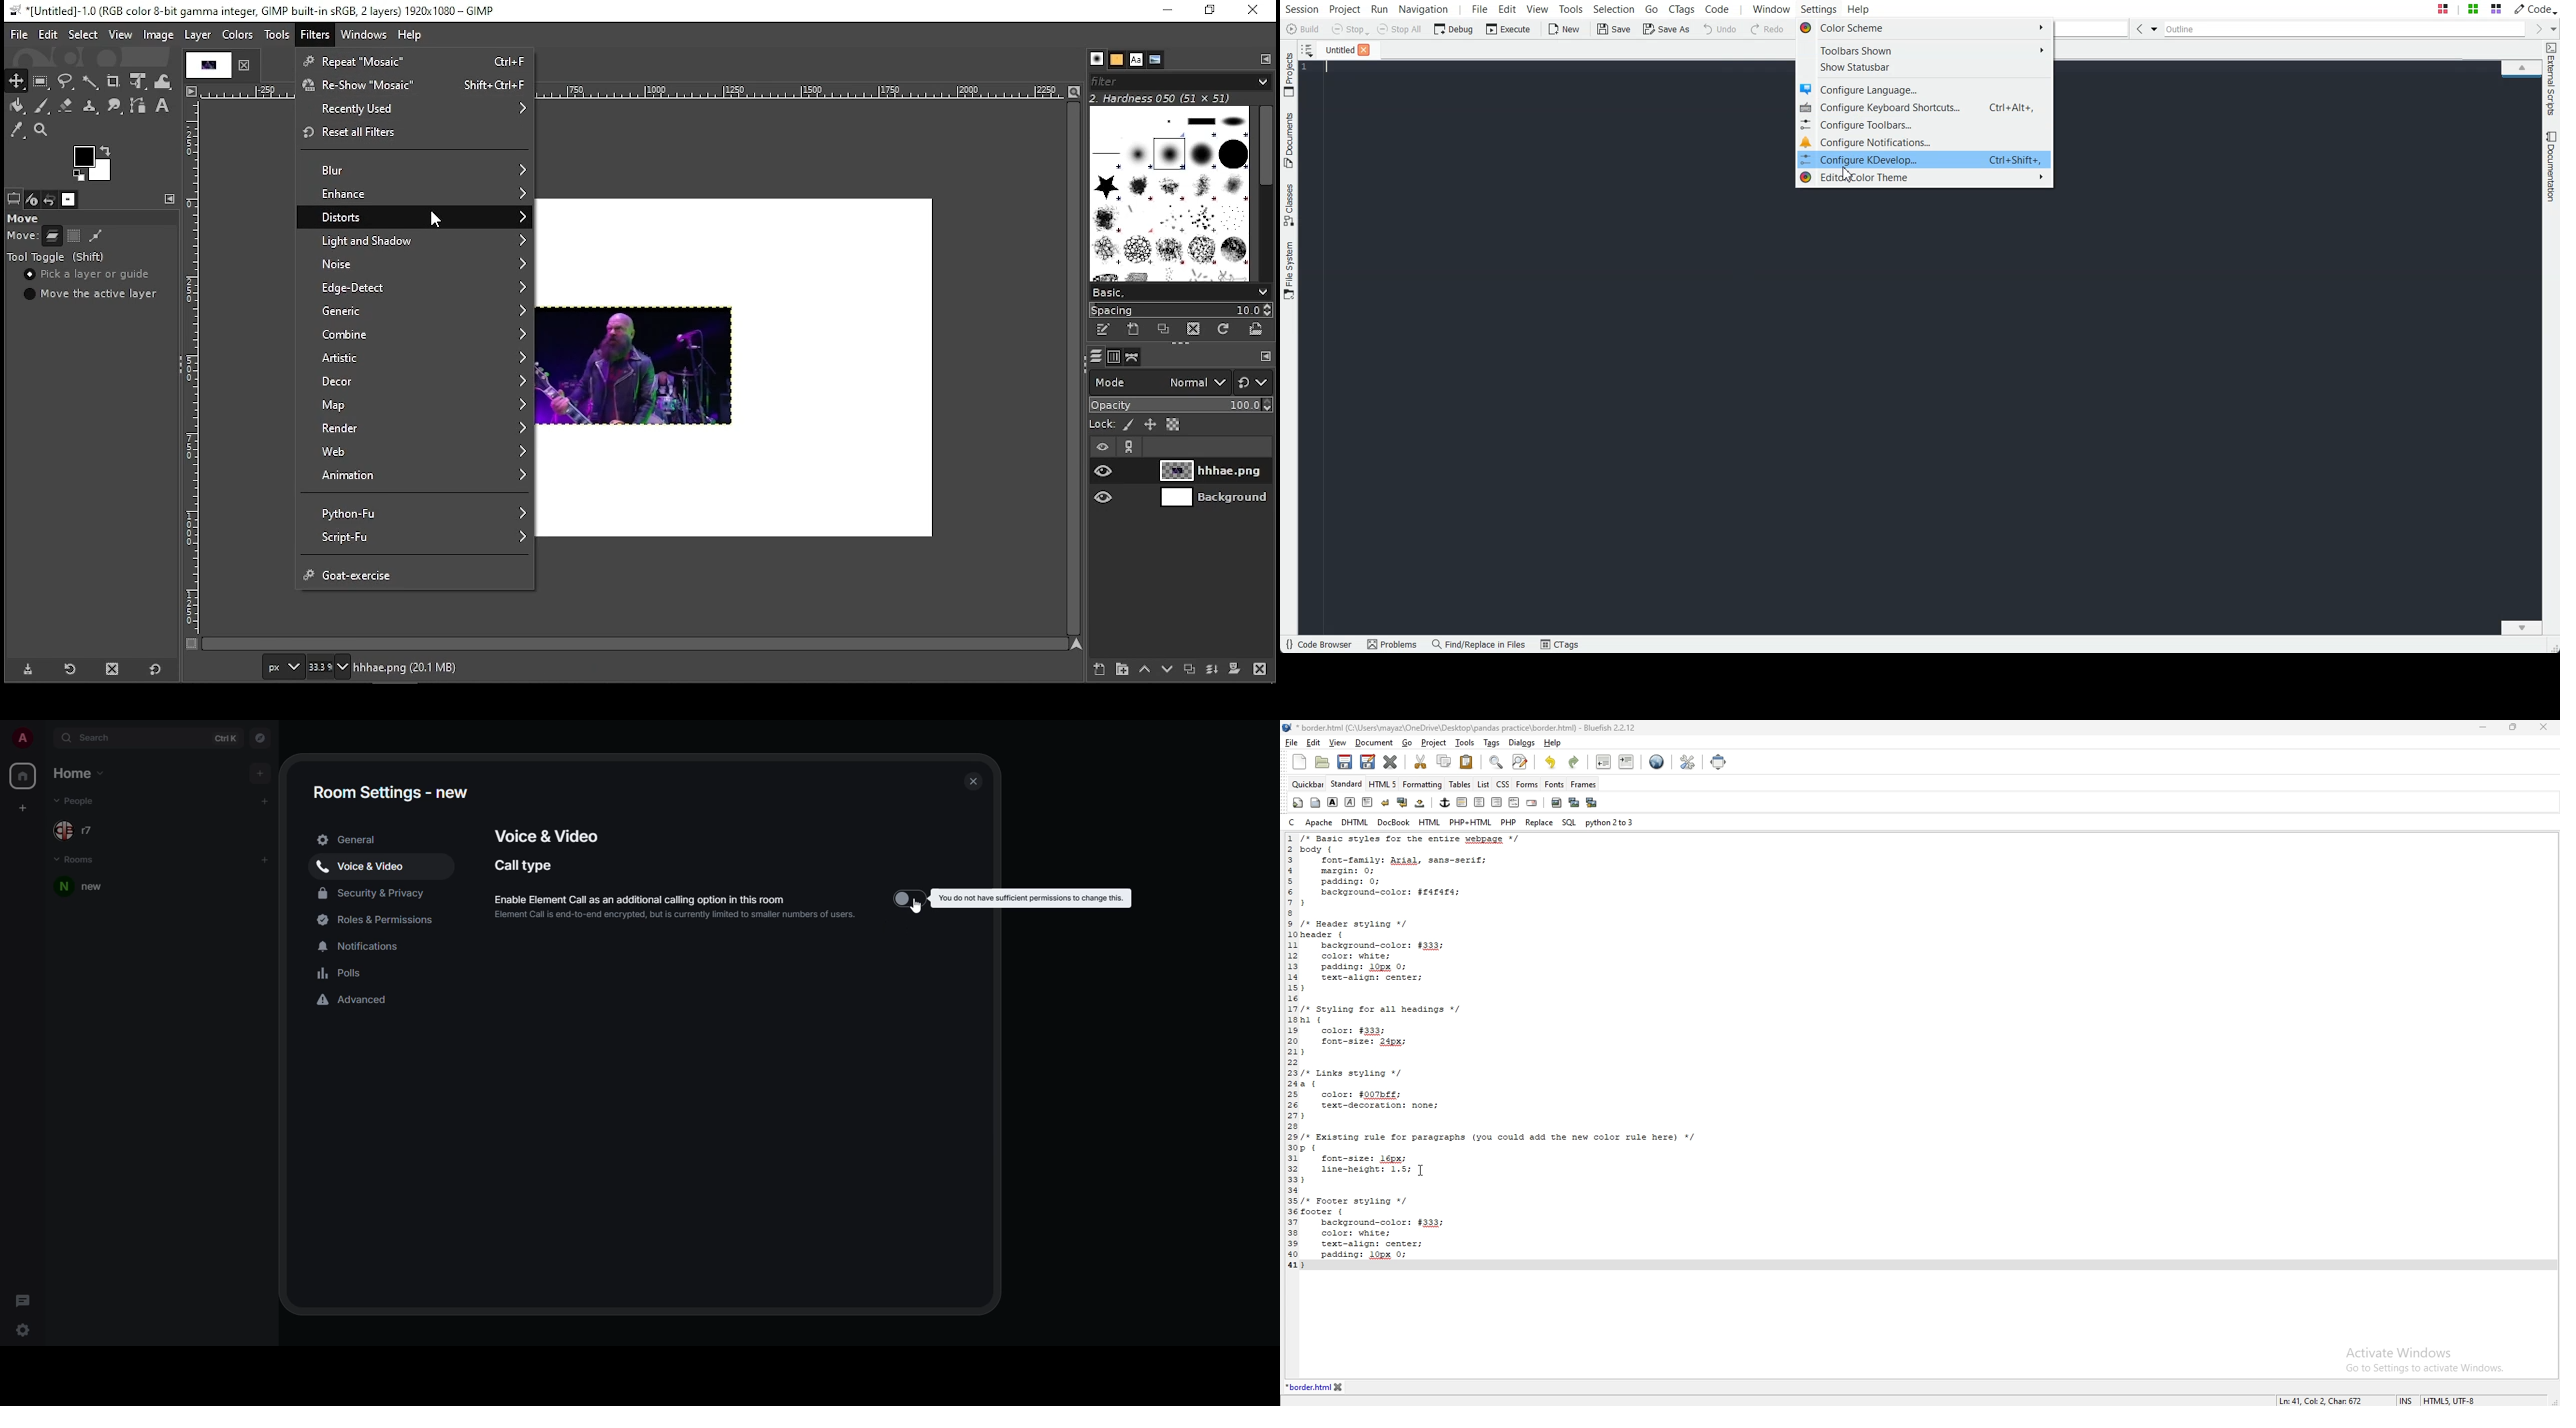 This screenshot has height=1428, width=2576. Describe the element at coordinates (90, 83) in the screenshot. I see `fuzzy selection tool` at that location.